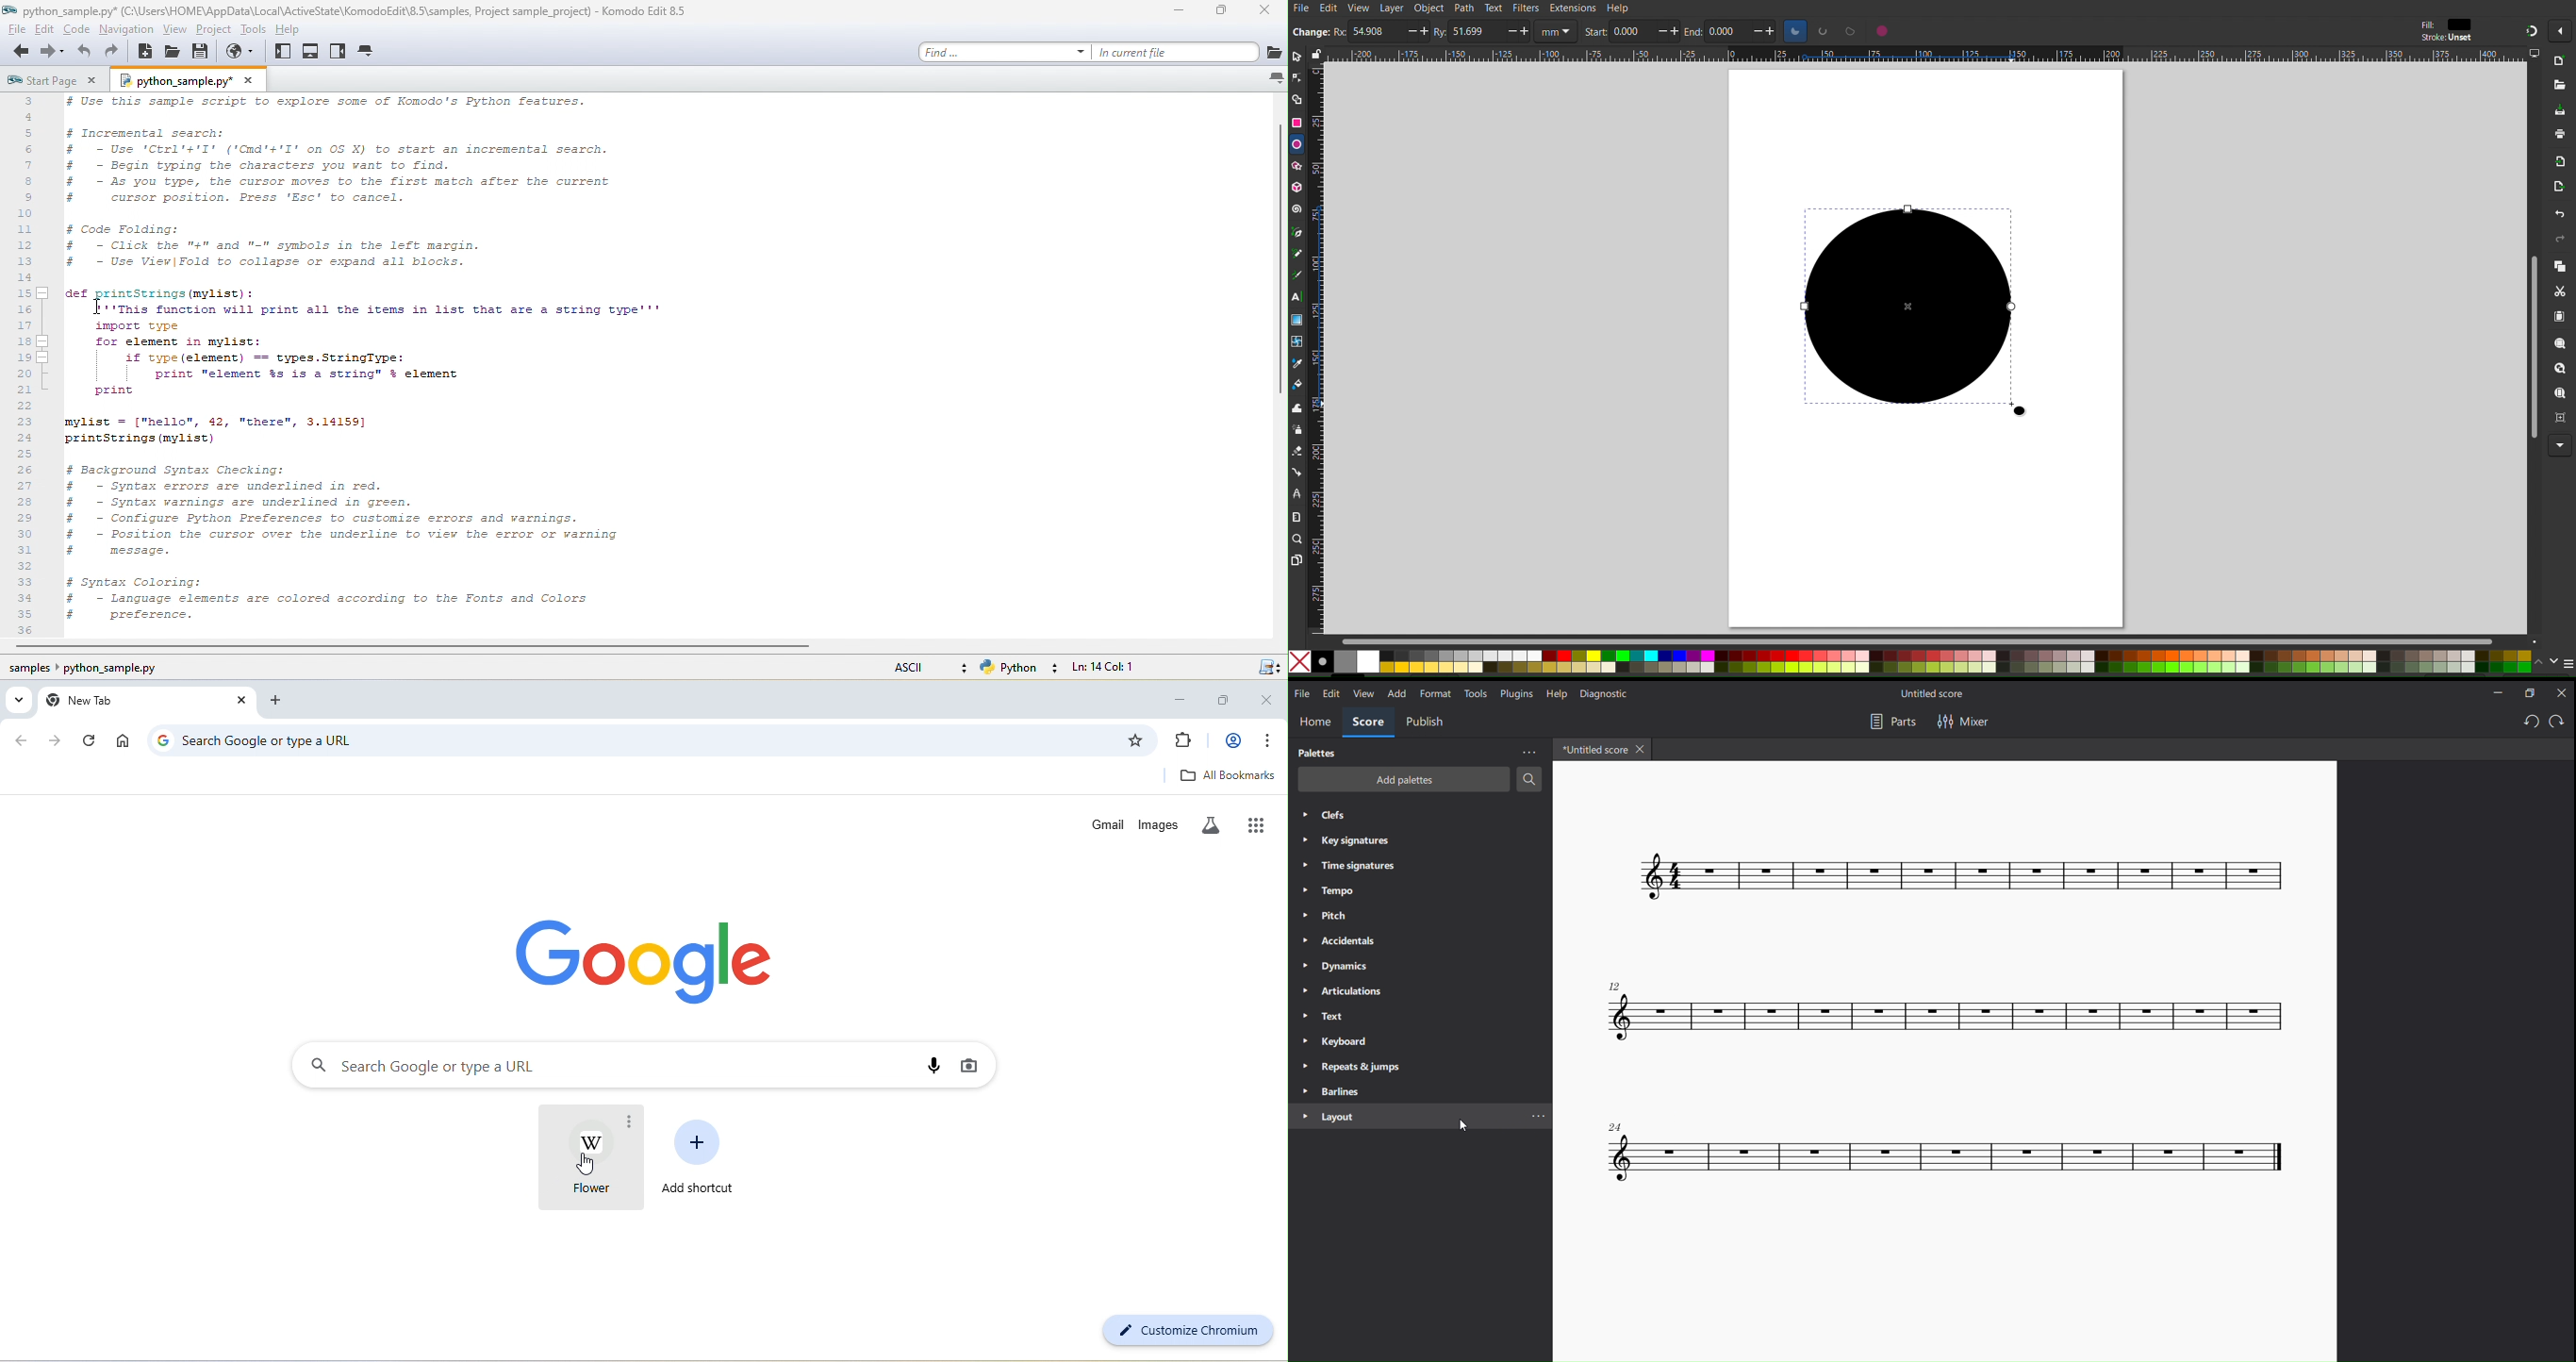 The height and width of the screenshot is (1372, 2576). Describe the element at coordinates (1326, 891) in the screenshot. I see `tempo` at that location.